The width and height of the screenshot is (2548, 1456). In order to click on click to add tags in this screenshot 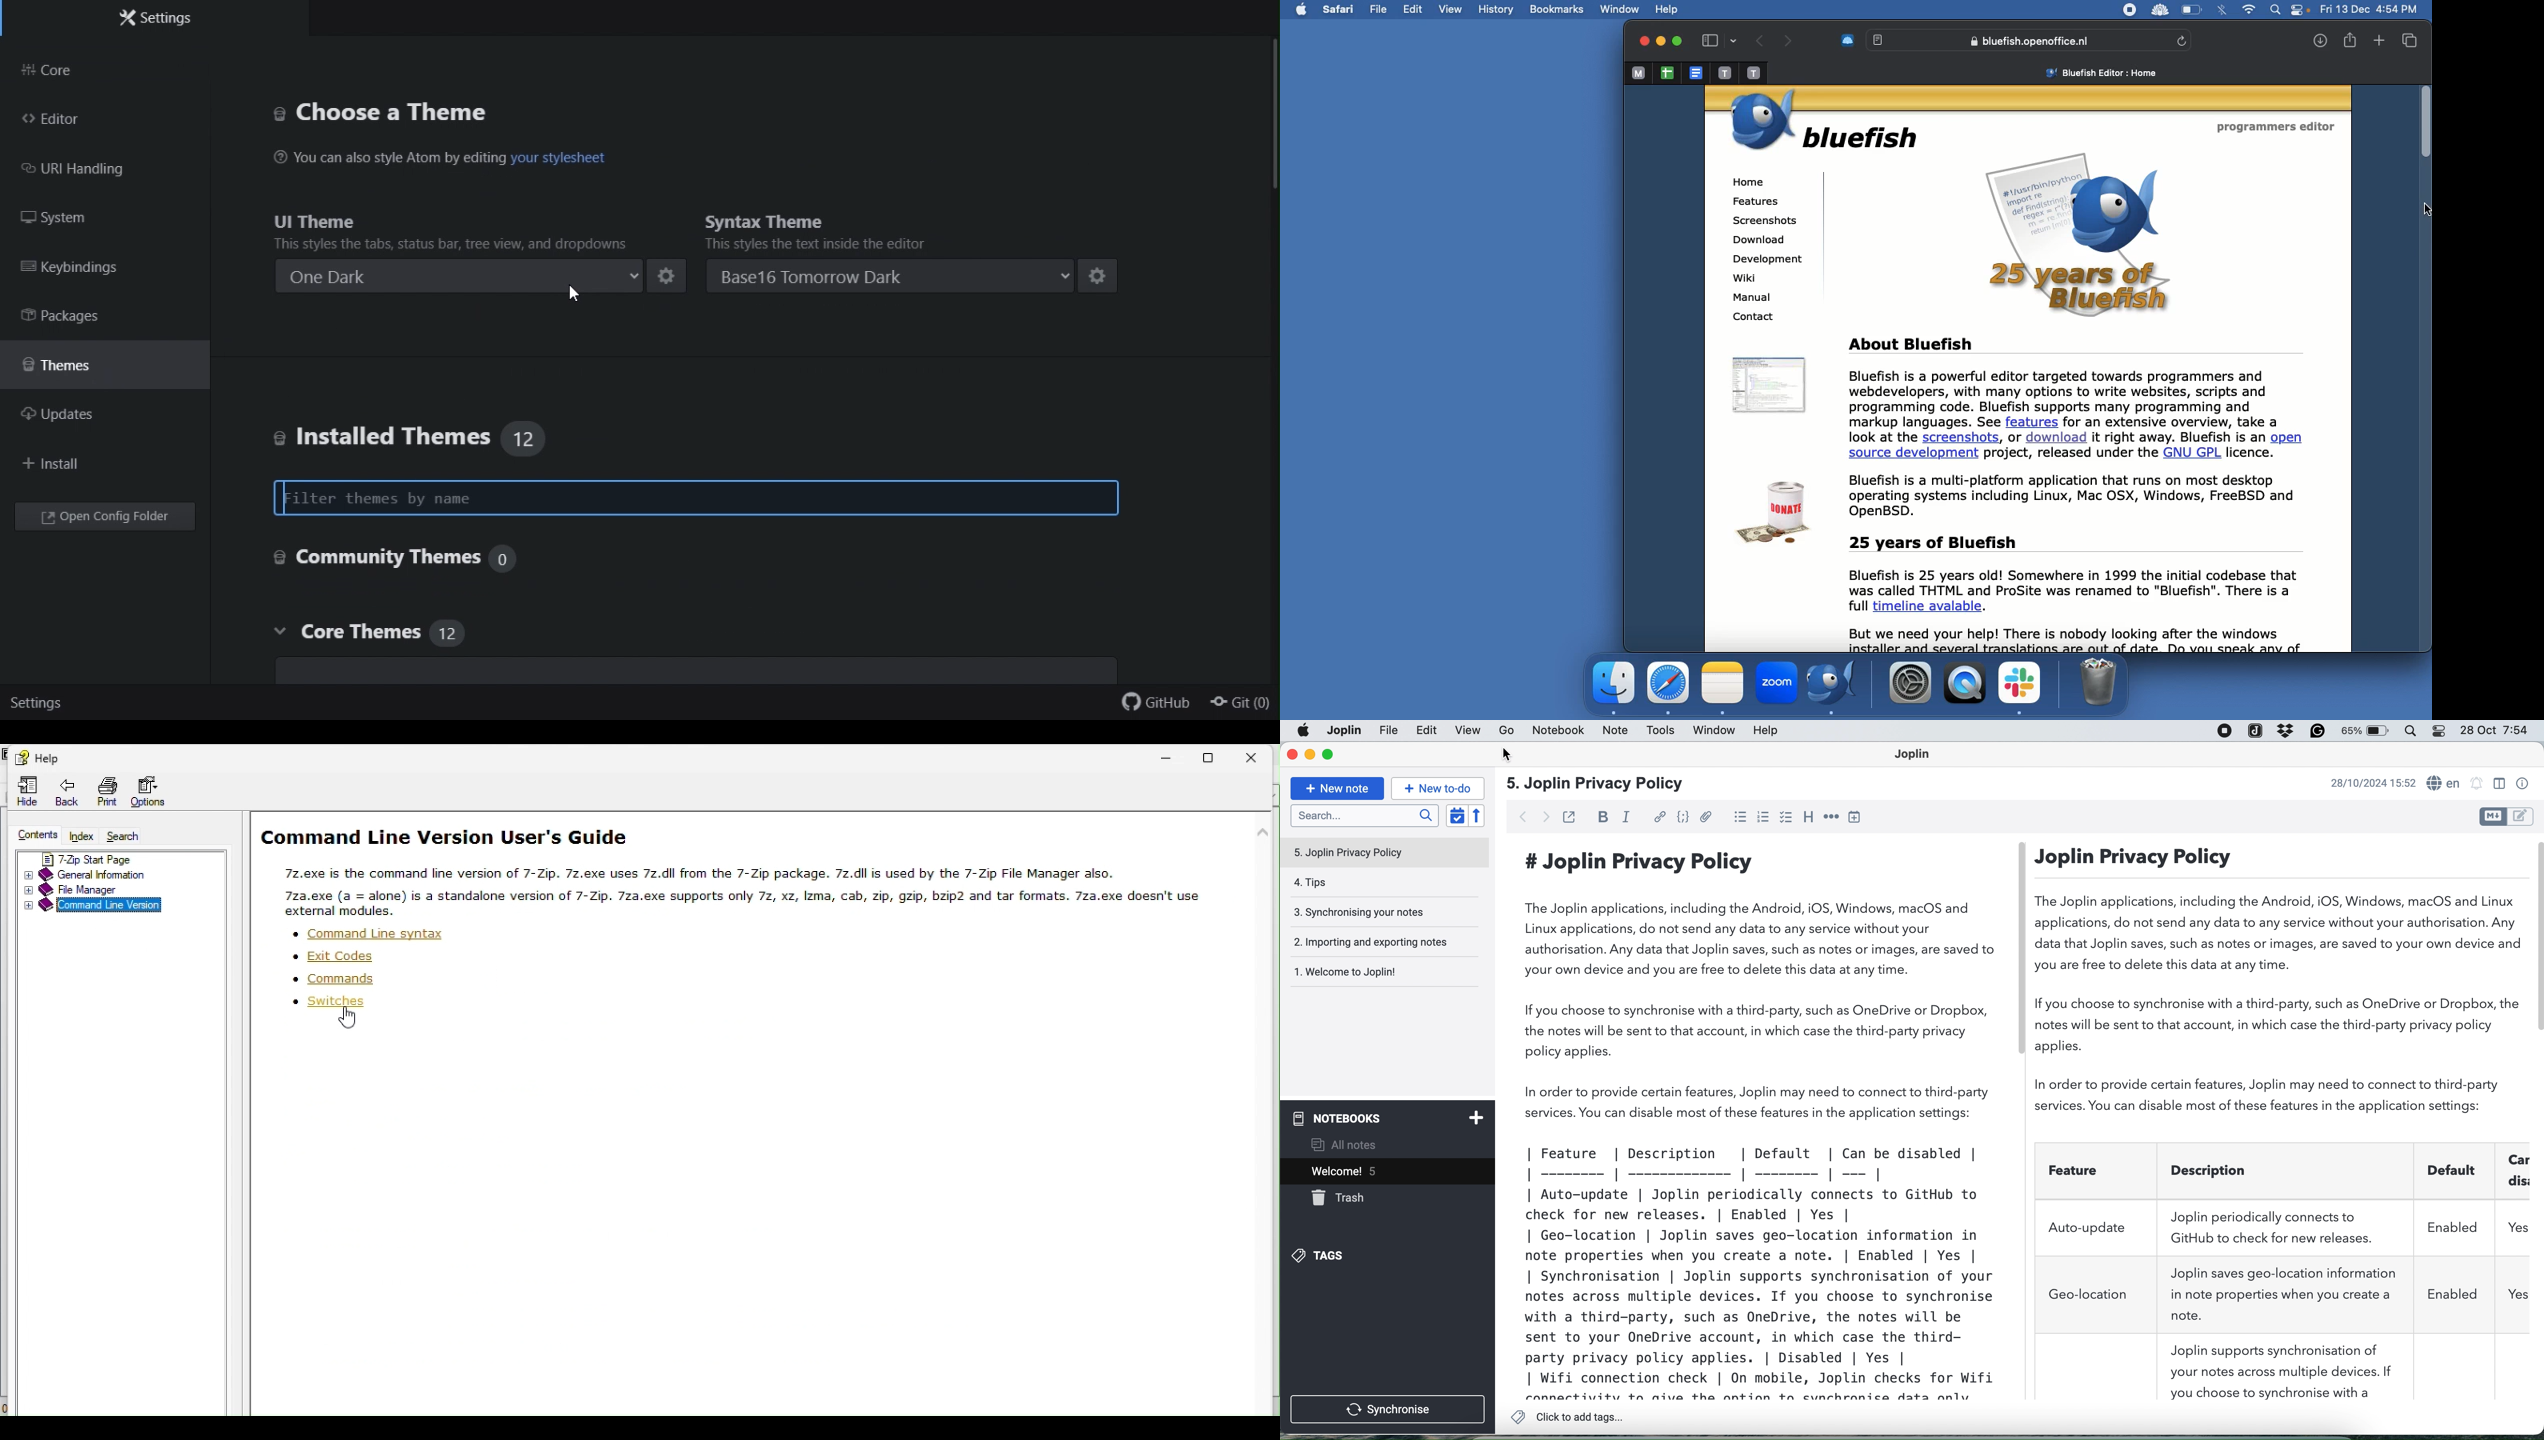, I will do `click(1568, 1417)`.